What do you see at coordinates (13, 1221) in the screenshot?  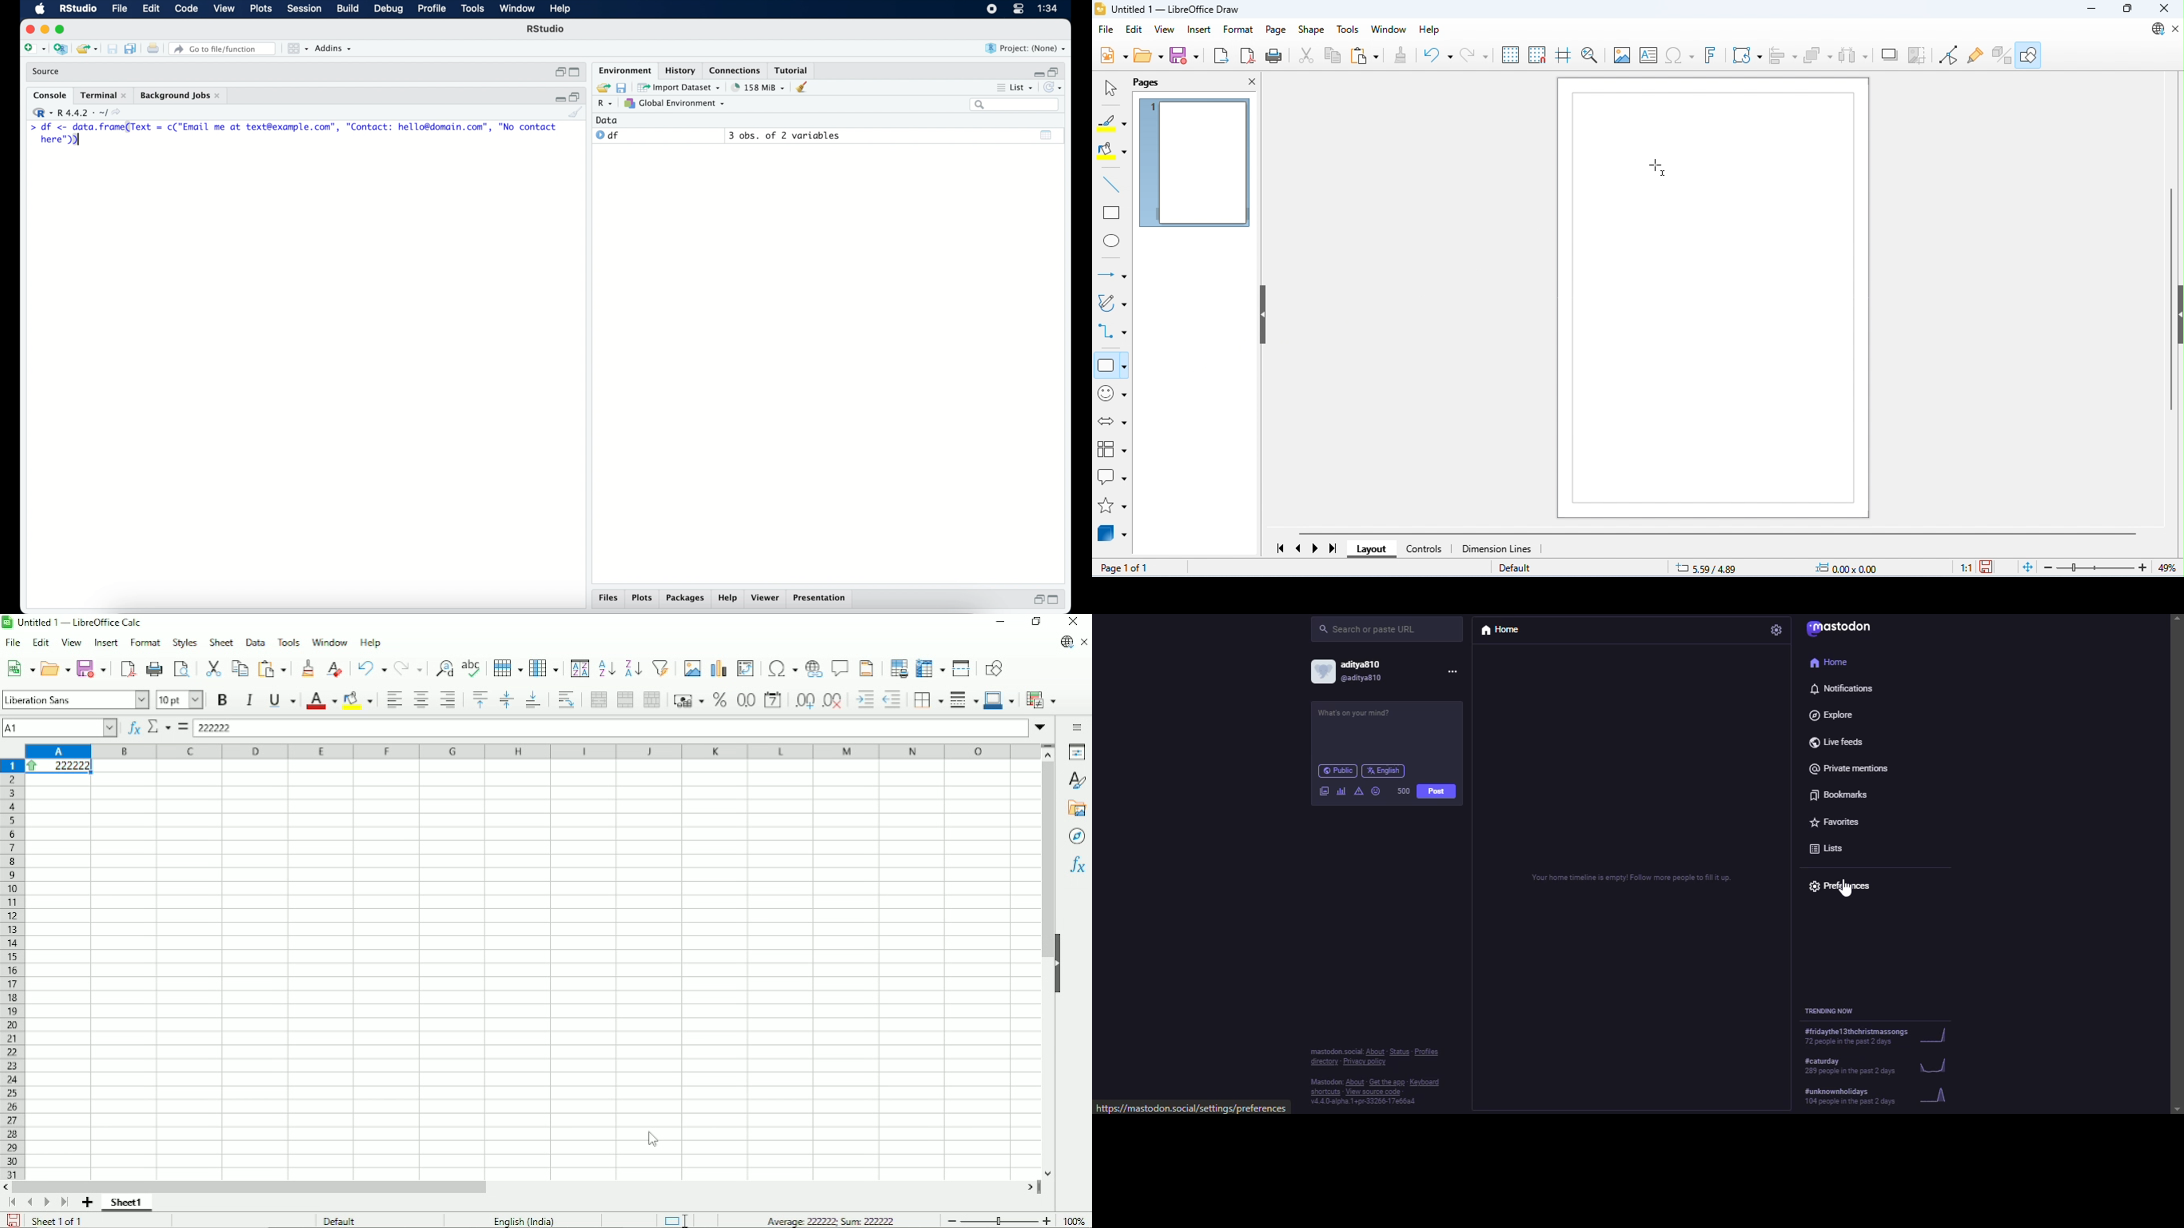 I see `Save` at bounding box center [13, 1221].